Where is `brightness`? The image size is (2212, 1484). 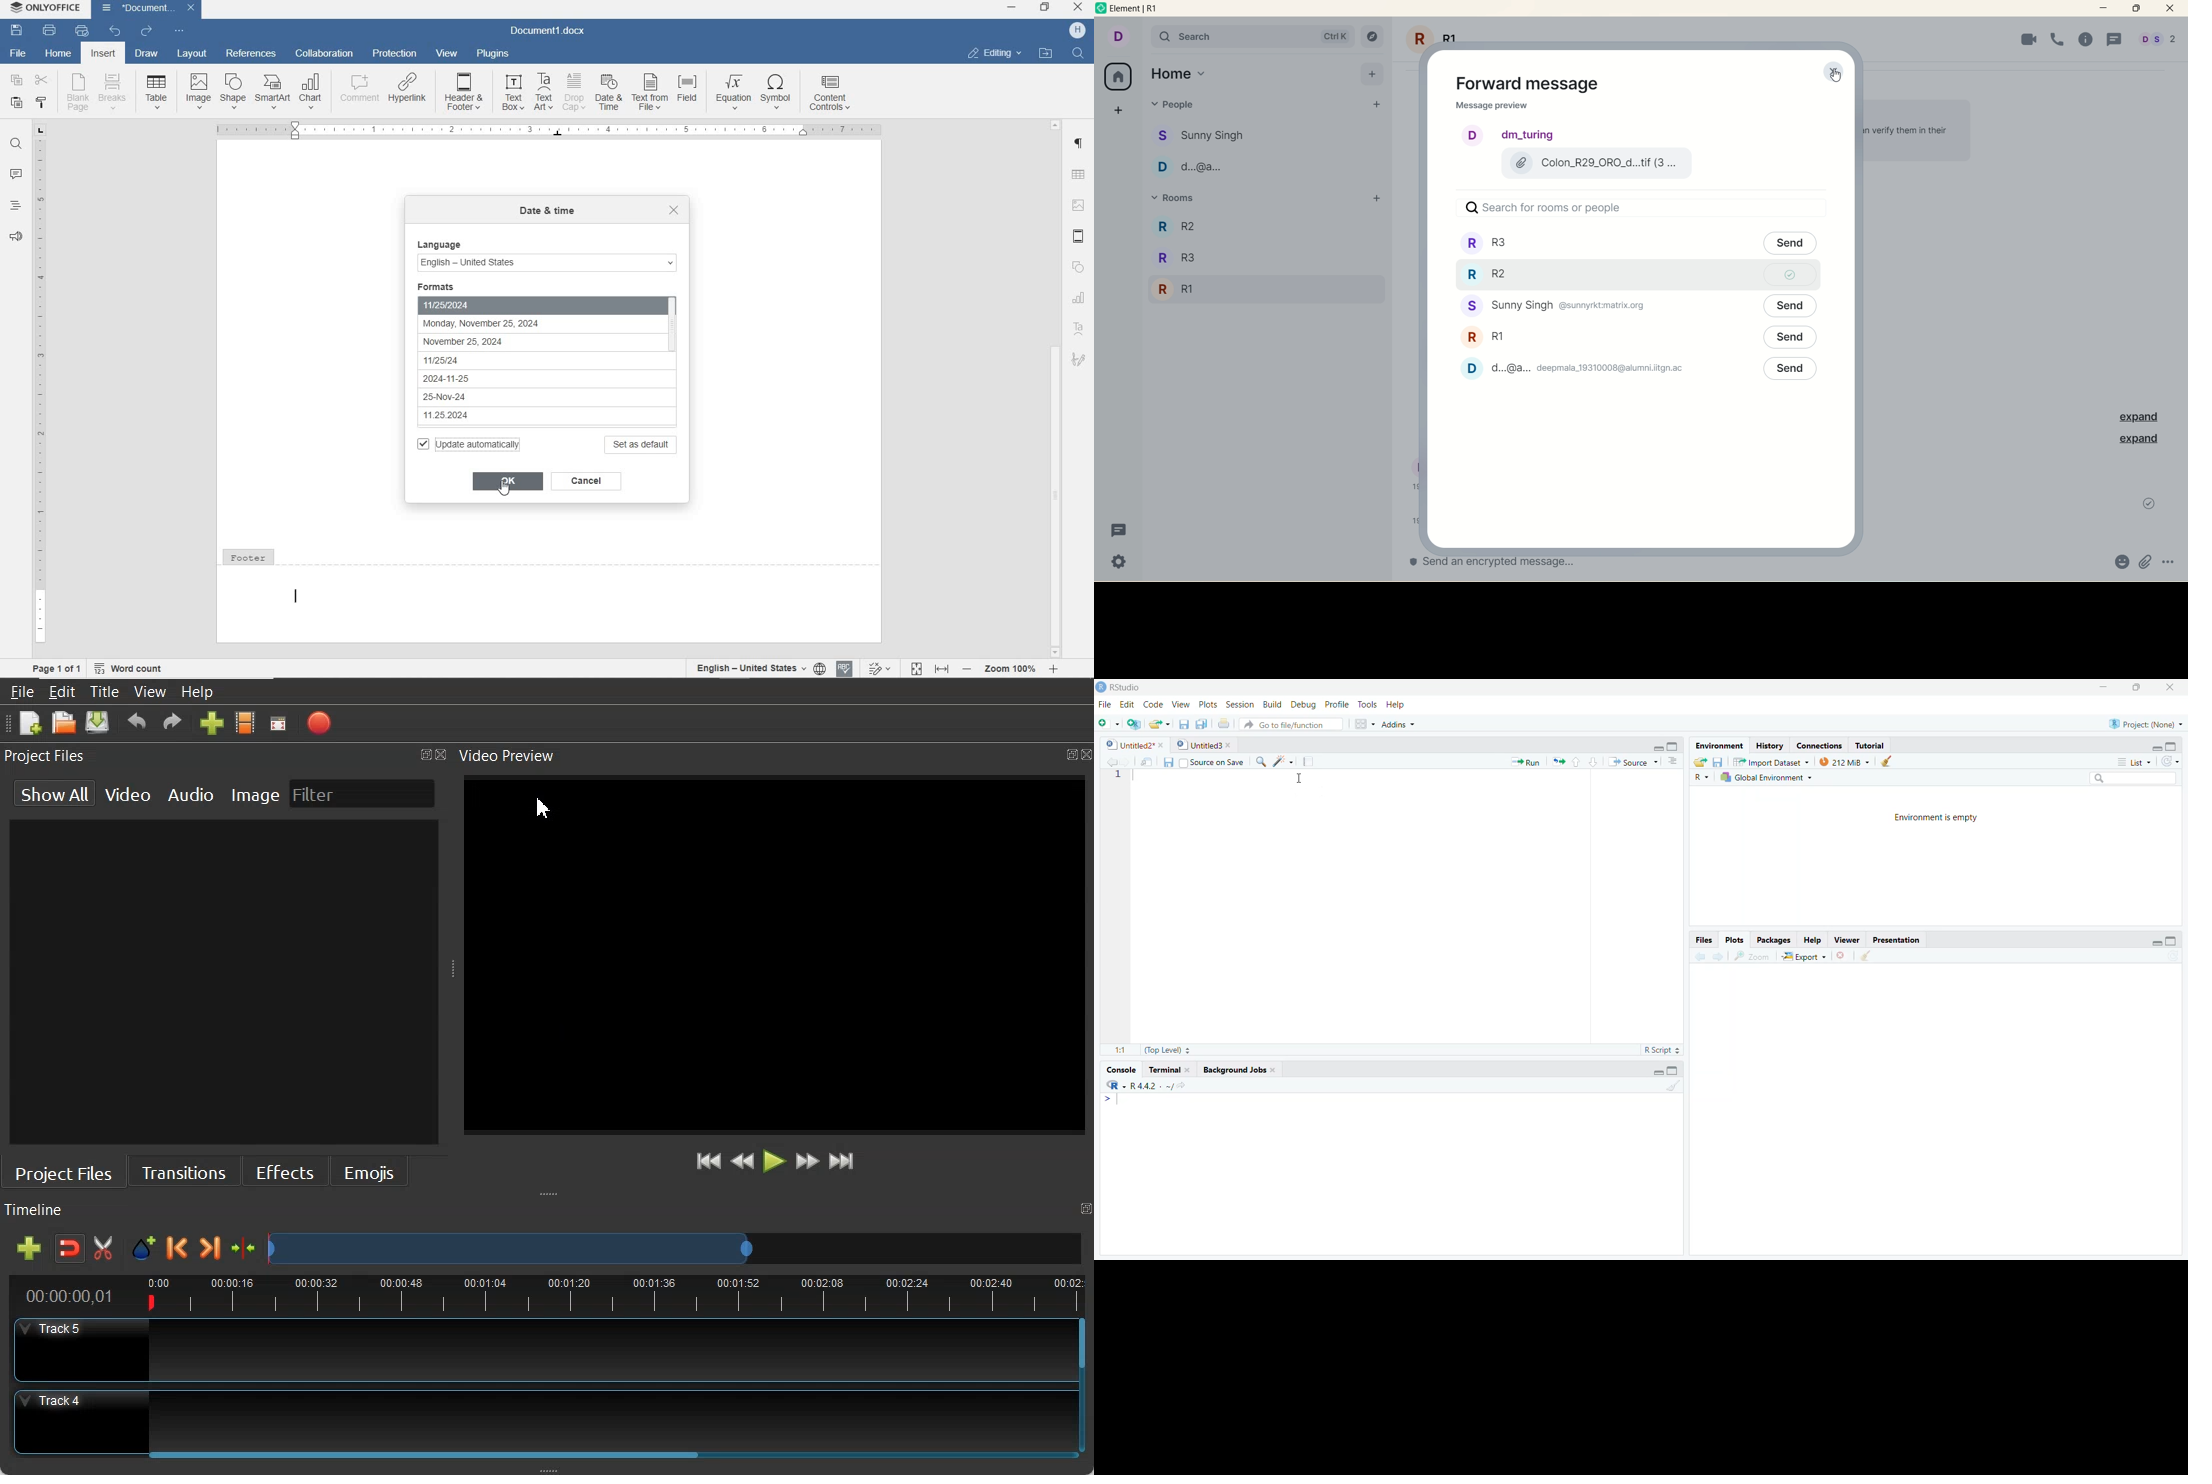 brightness is located at coordinates (1284, 762).